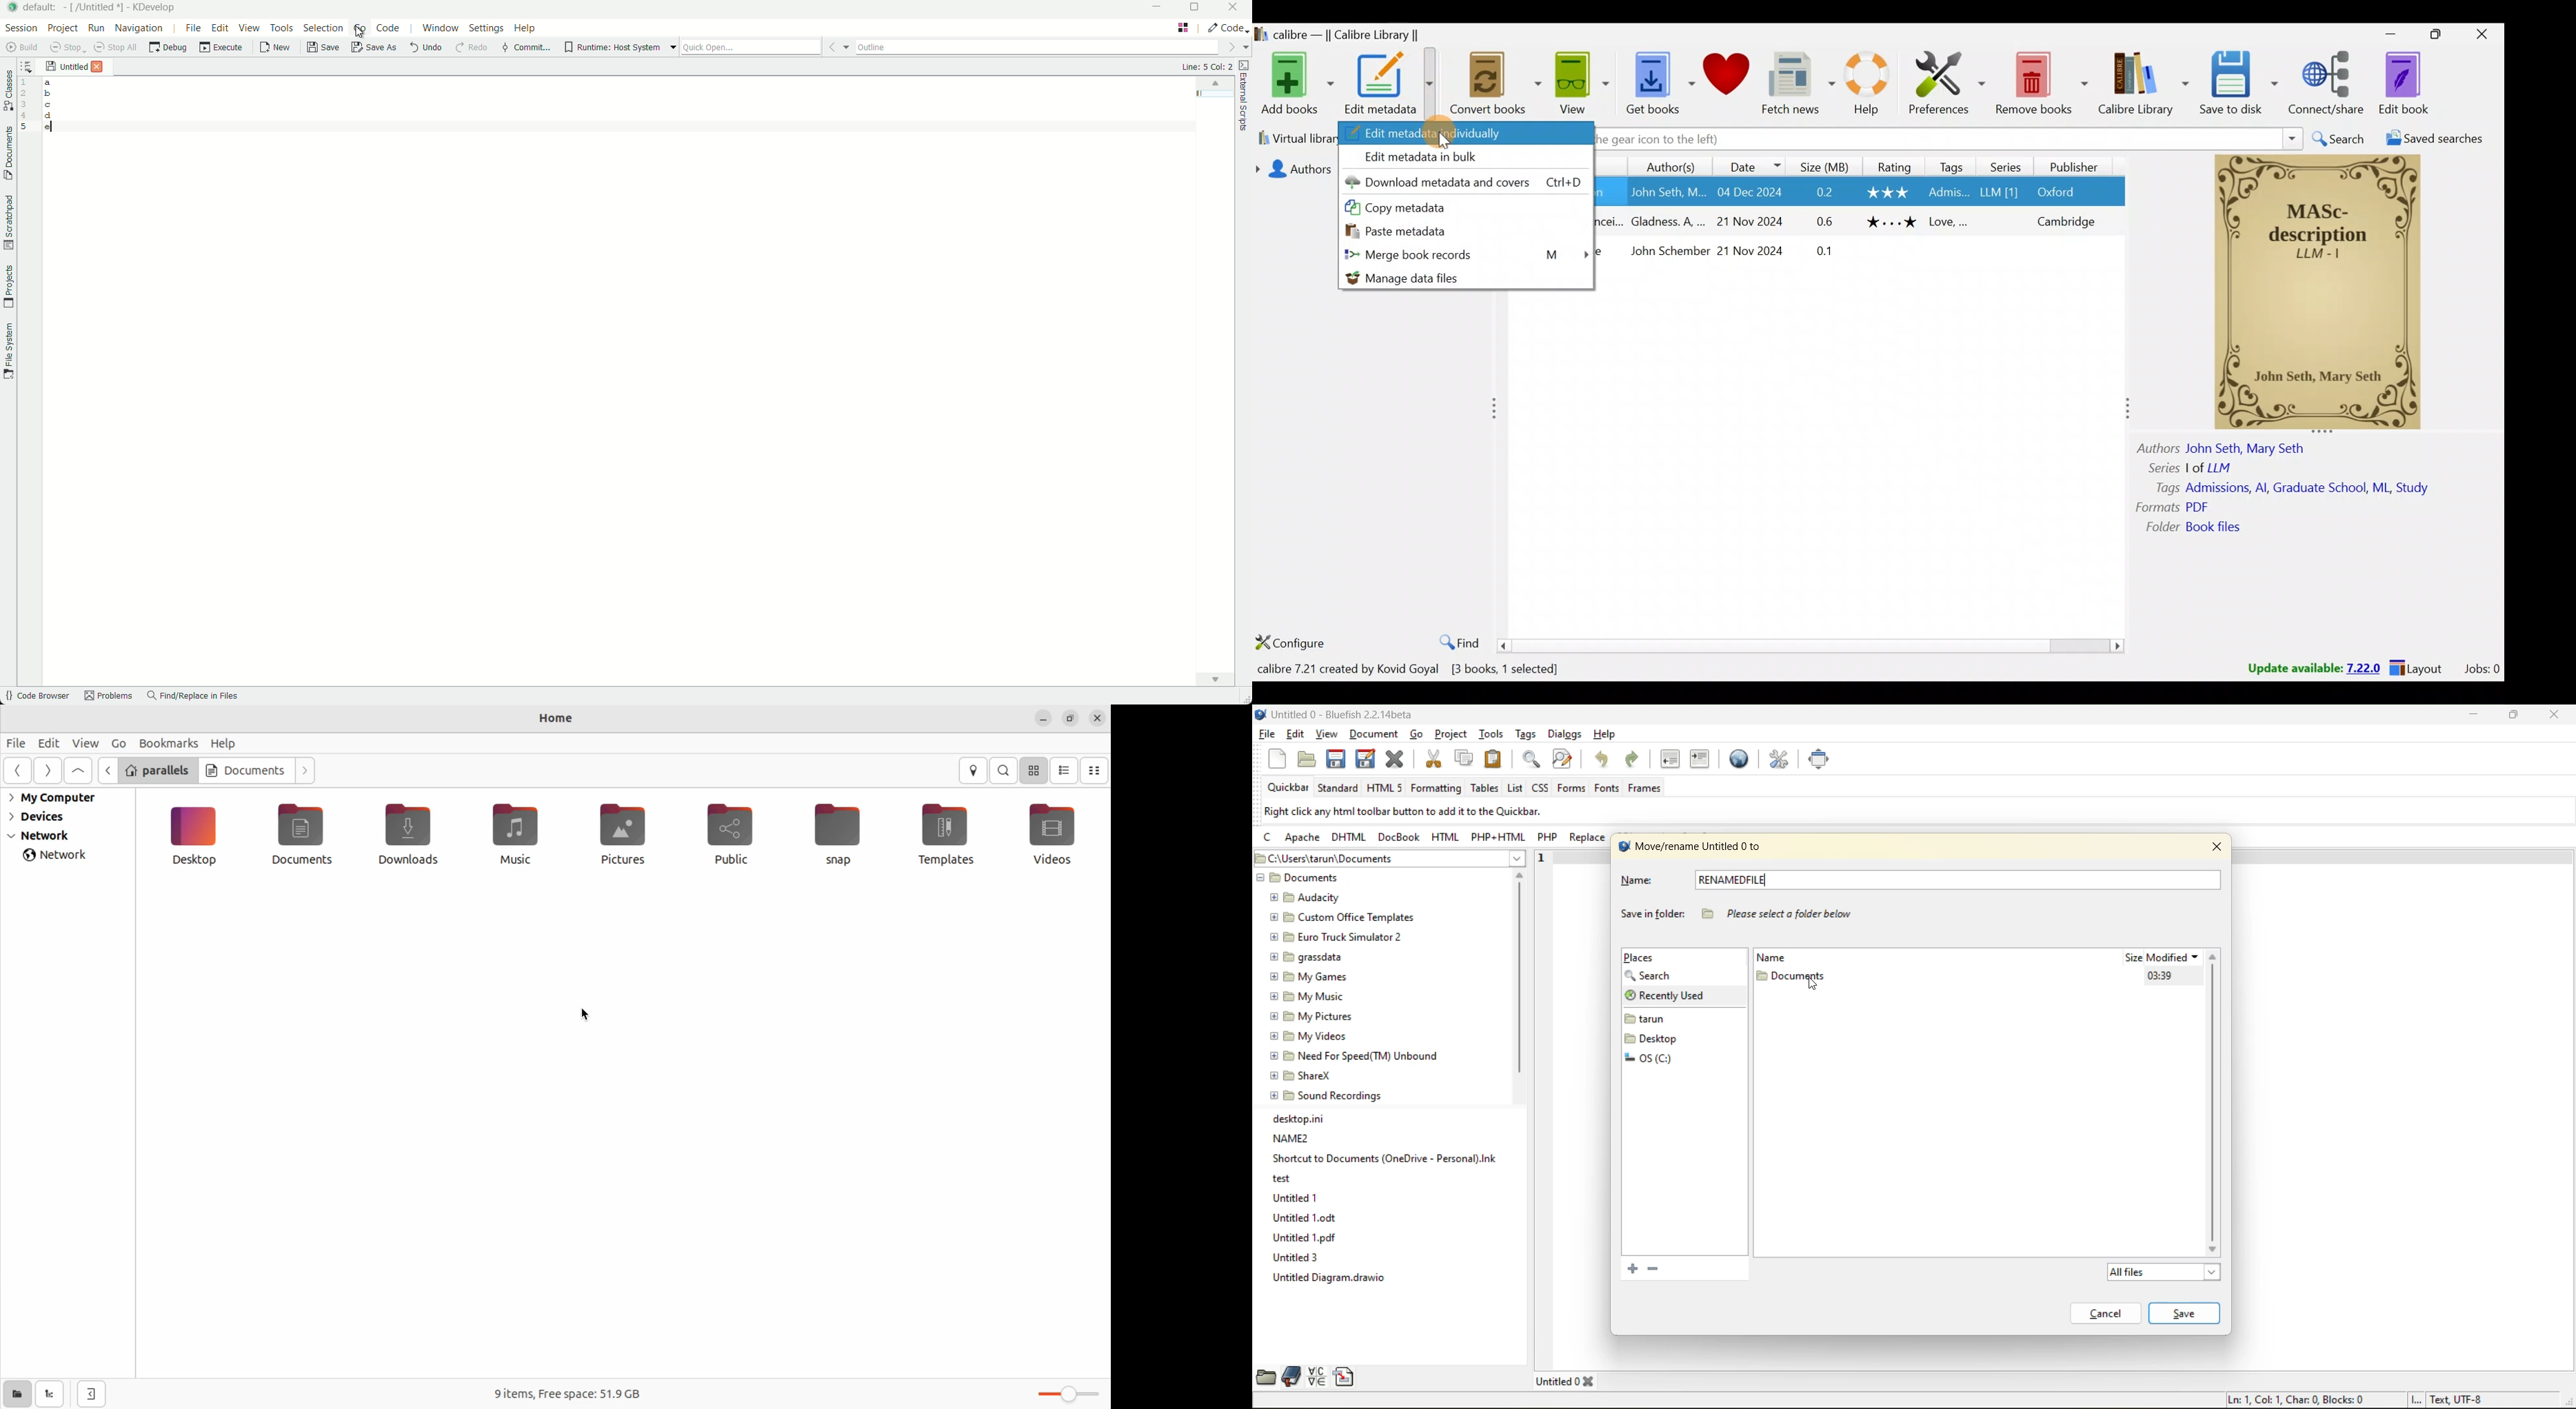 This screenshot has width=2576, height=1428. What do you see at coordinates (2206, 1118) in the screenshot?
I see `graph` at bounding box center [2206, 1118].